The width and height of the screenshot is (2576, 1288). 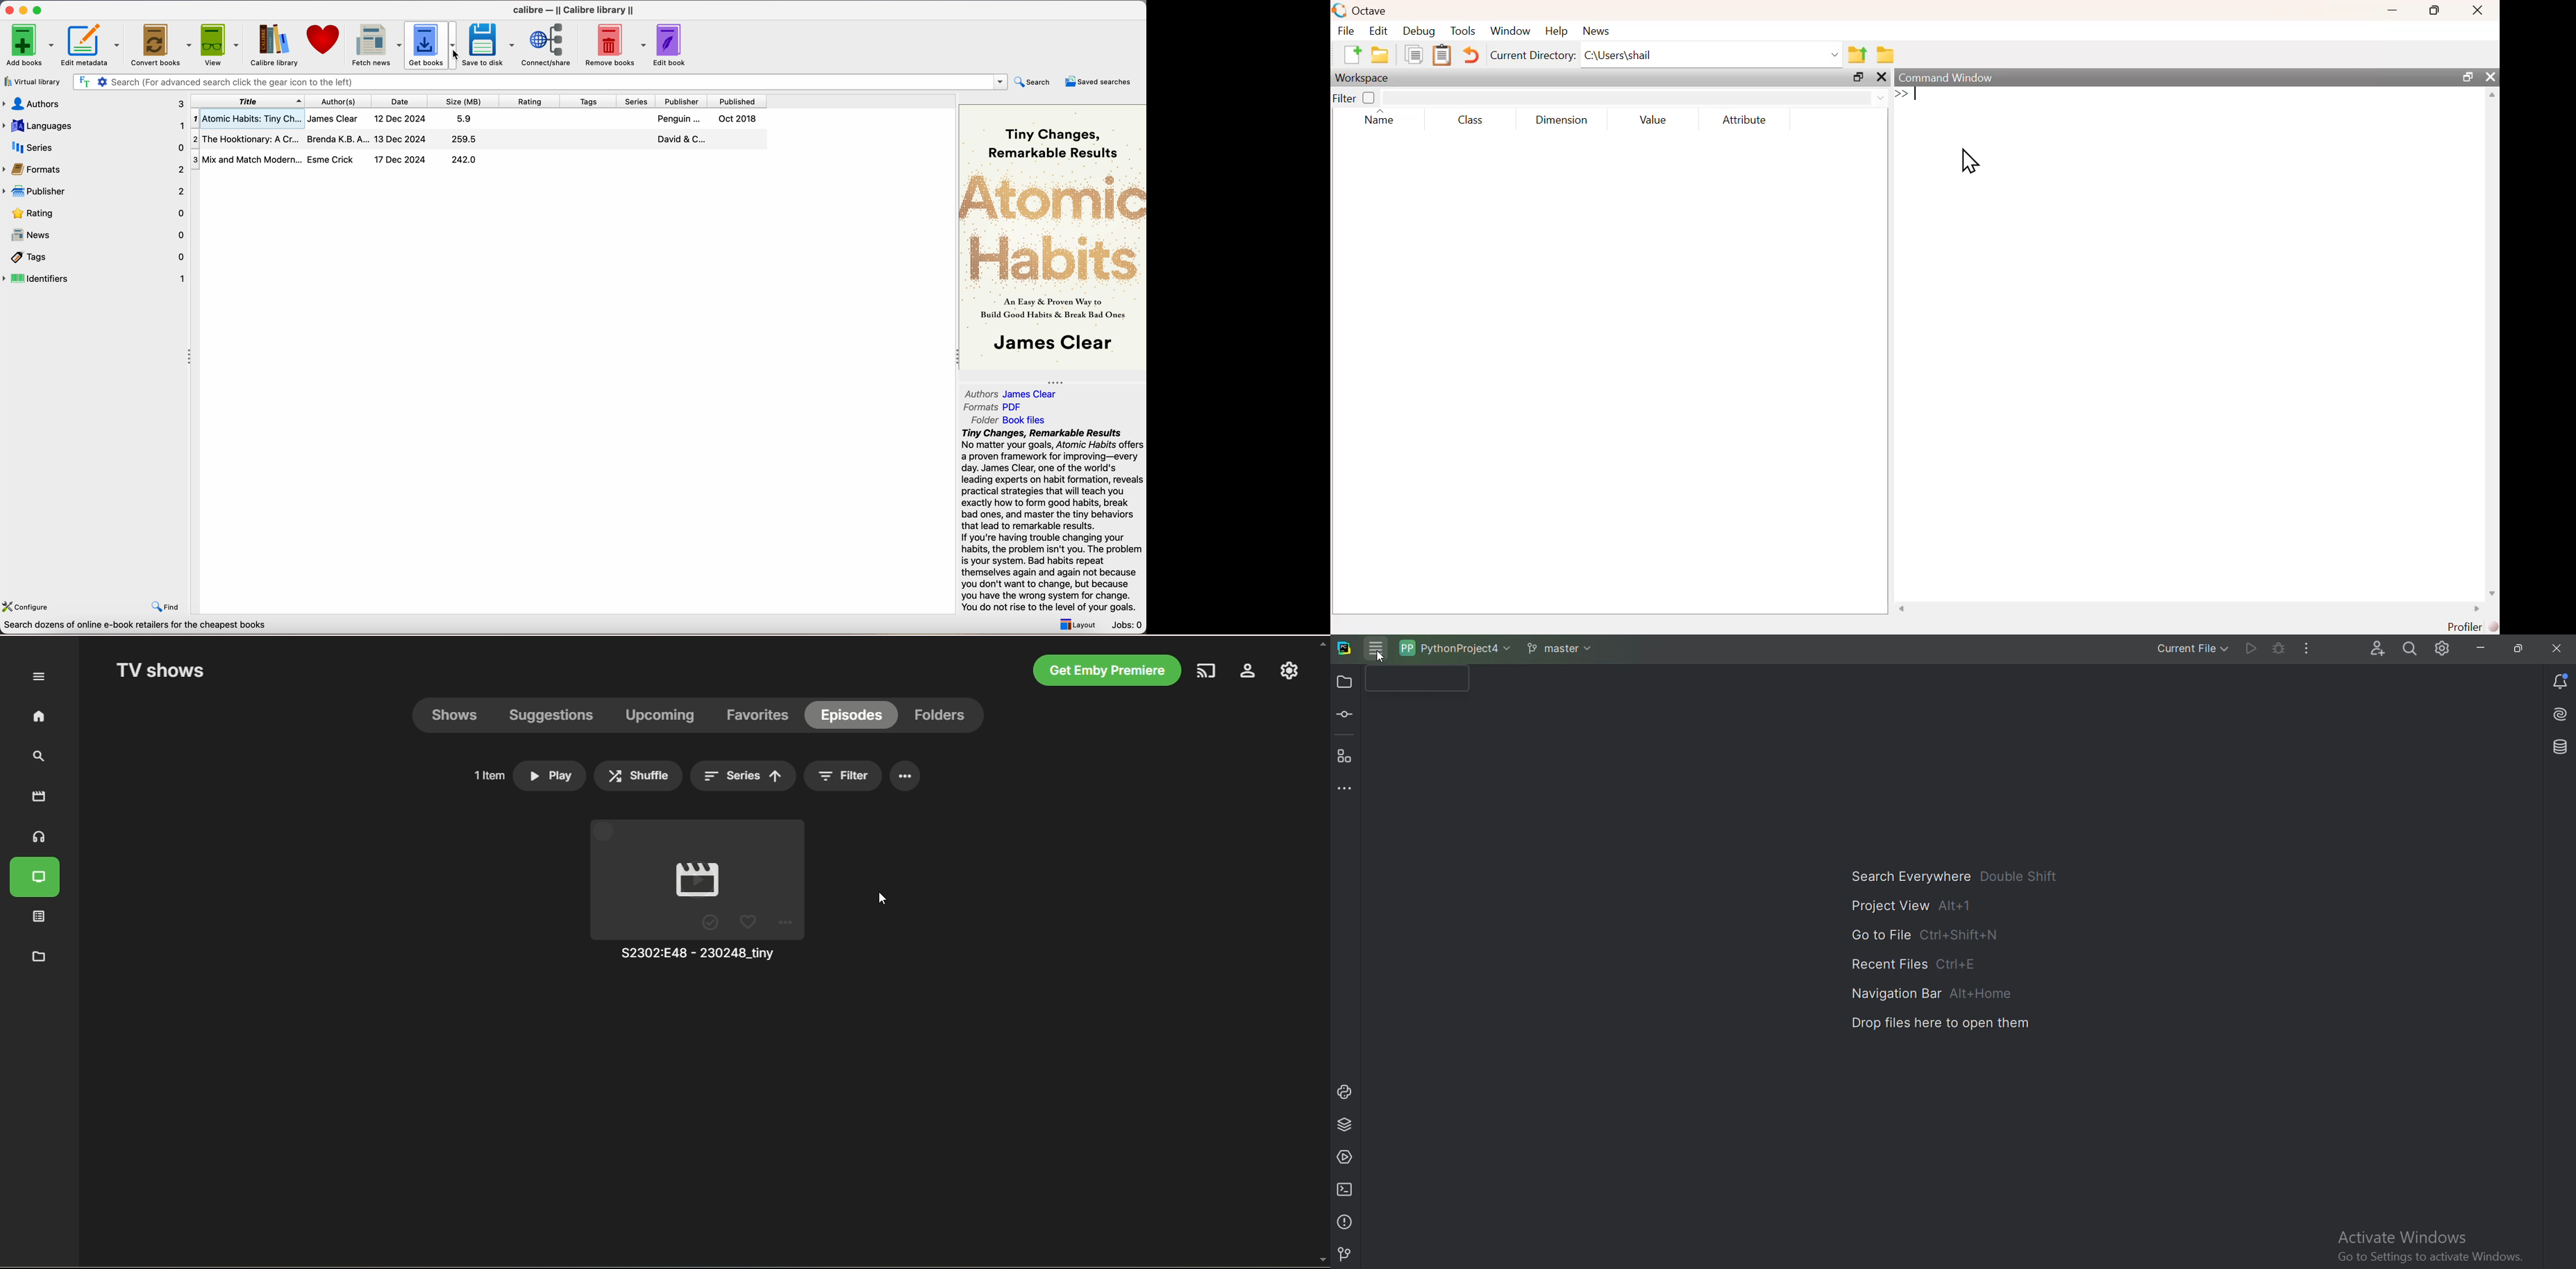 What do you see at coordinates (1011, 394) in the screenshot?
I see `Authors James Clear` at bounding box center [1011, 394].